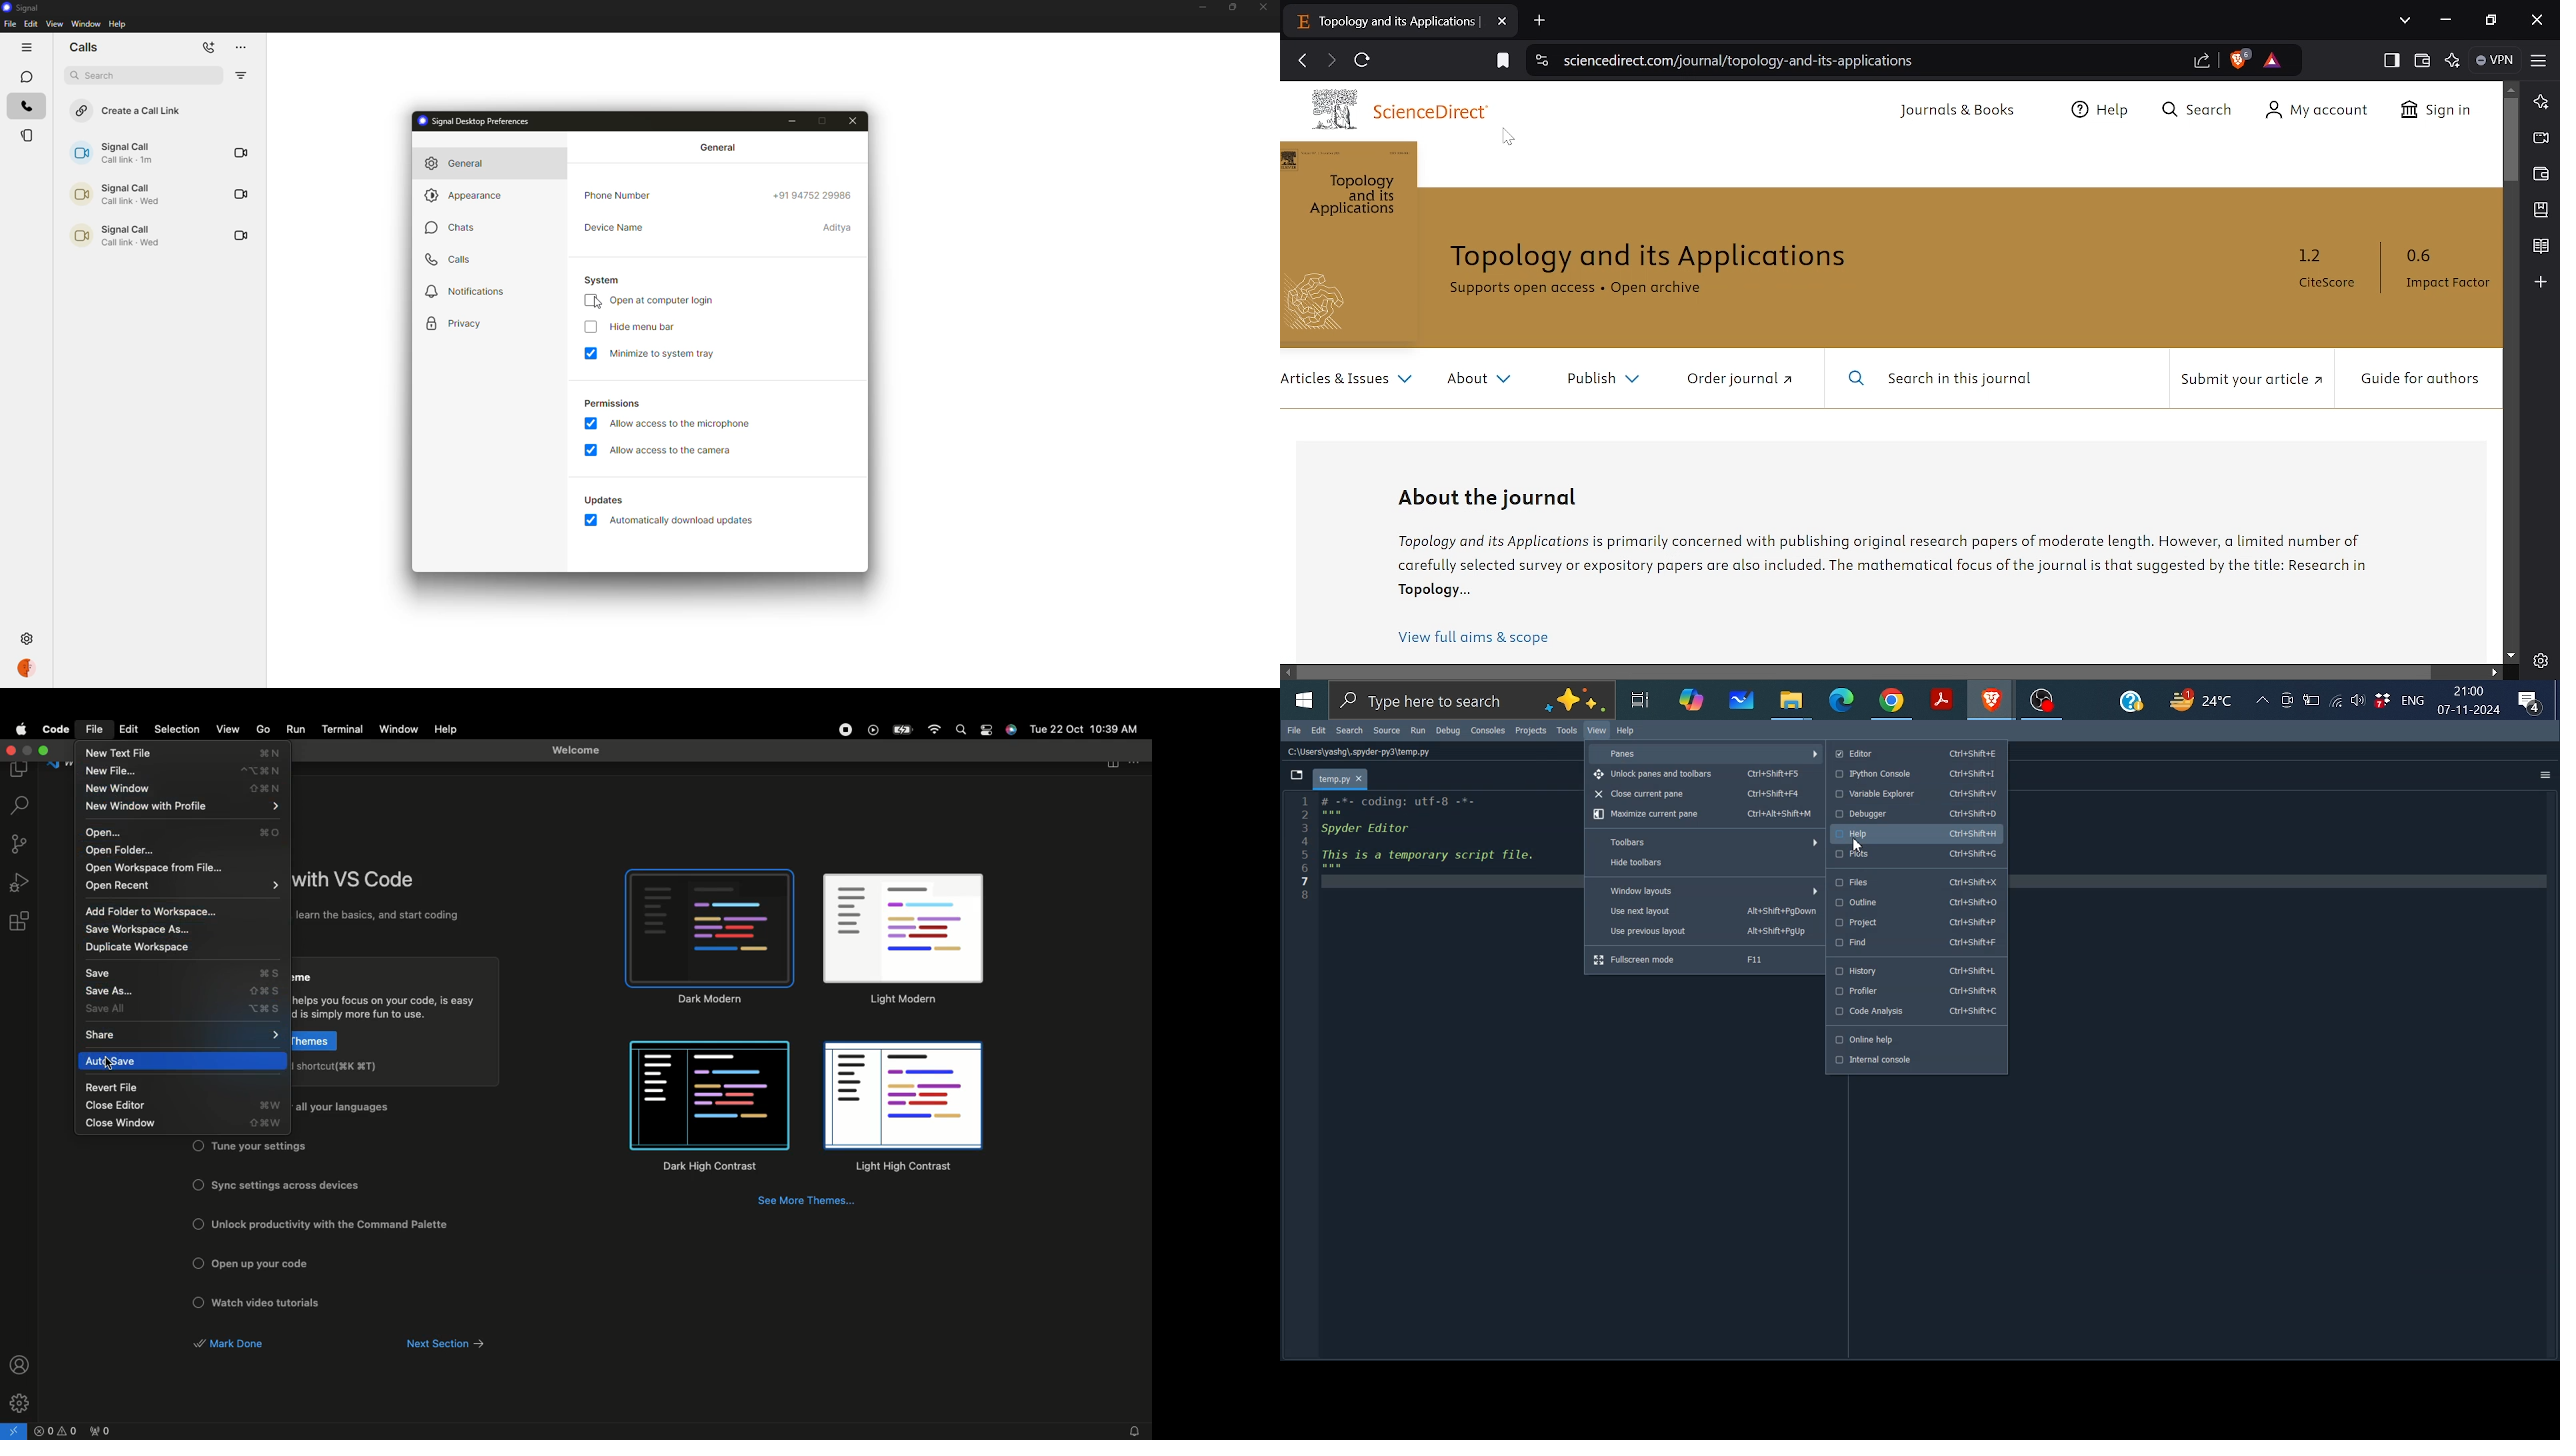 The image size is (2576, 1456). What do you see at coordinates (1892, 703) in the screenshot?
I see `Chorme` at bounding box center [1892, 703].